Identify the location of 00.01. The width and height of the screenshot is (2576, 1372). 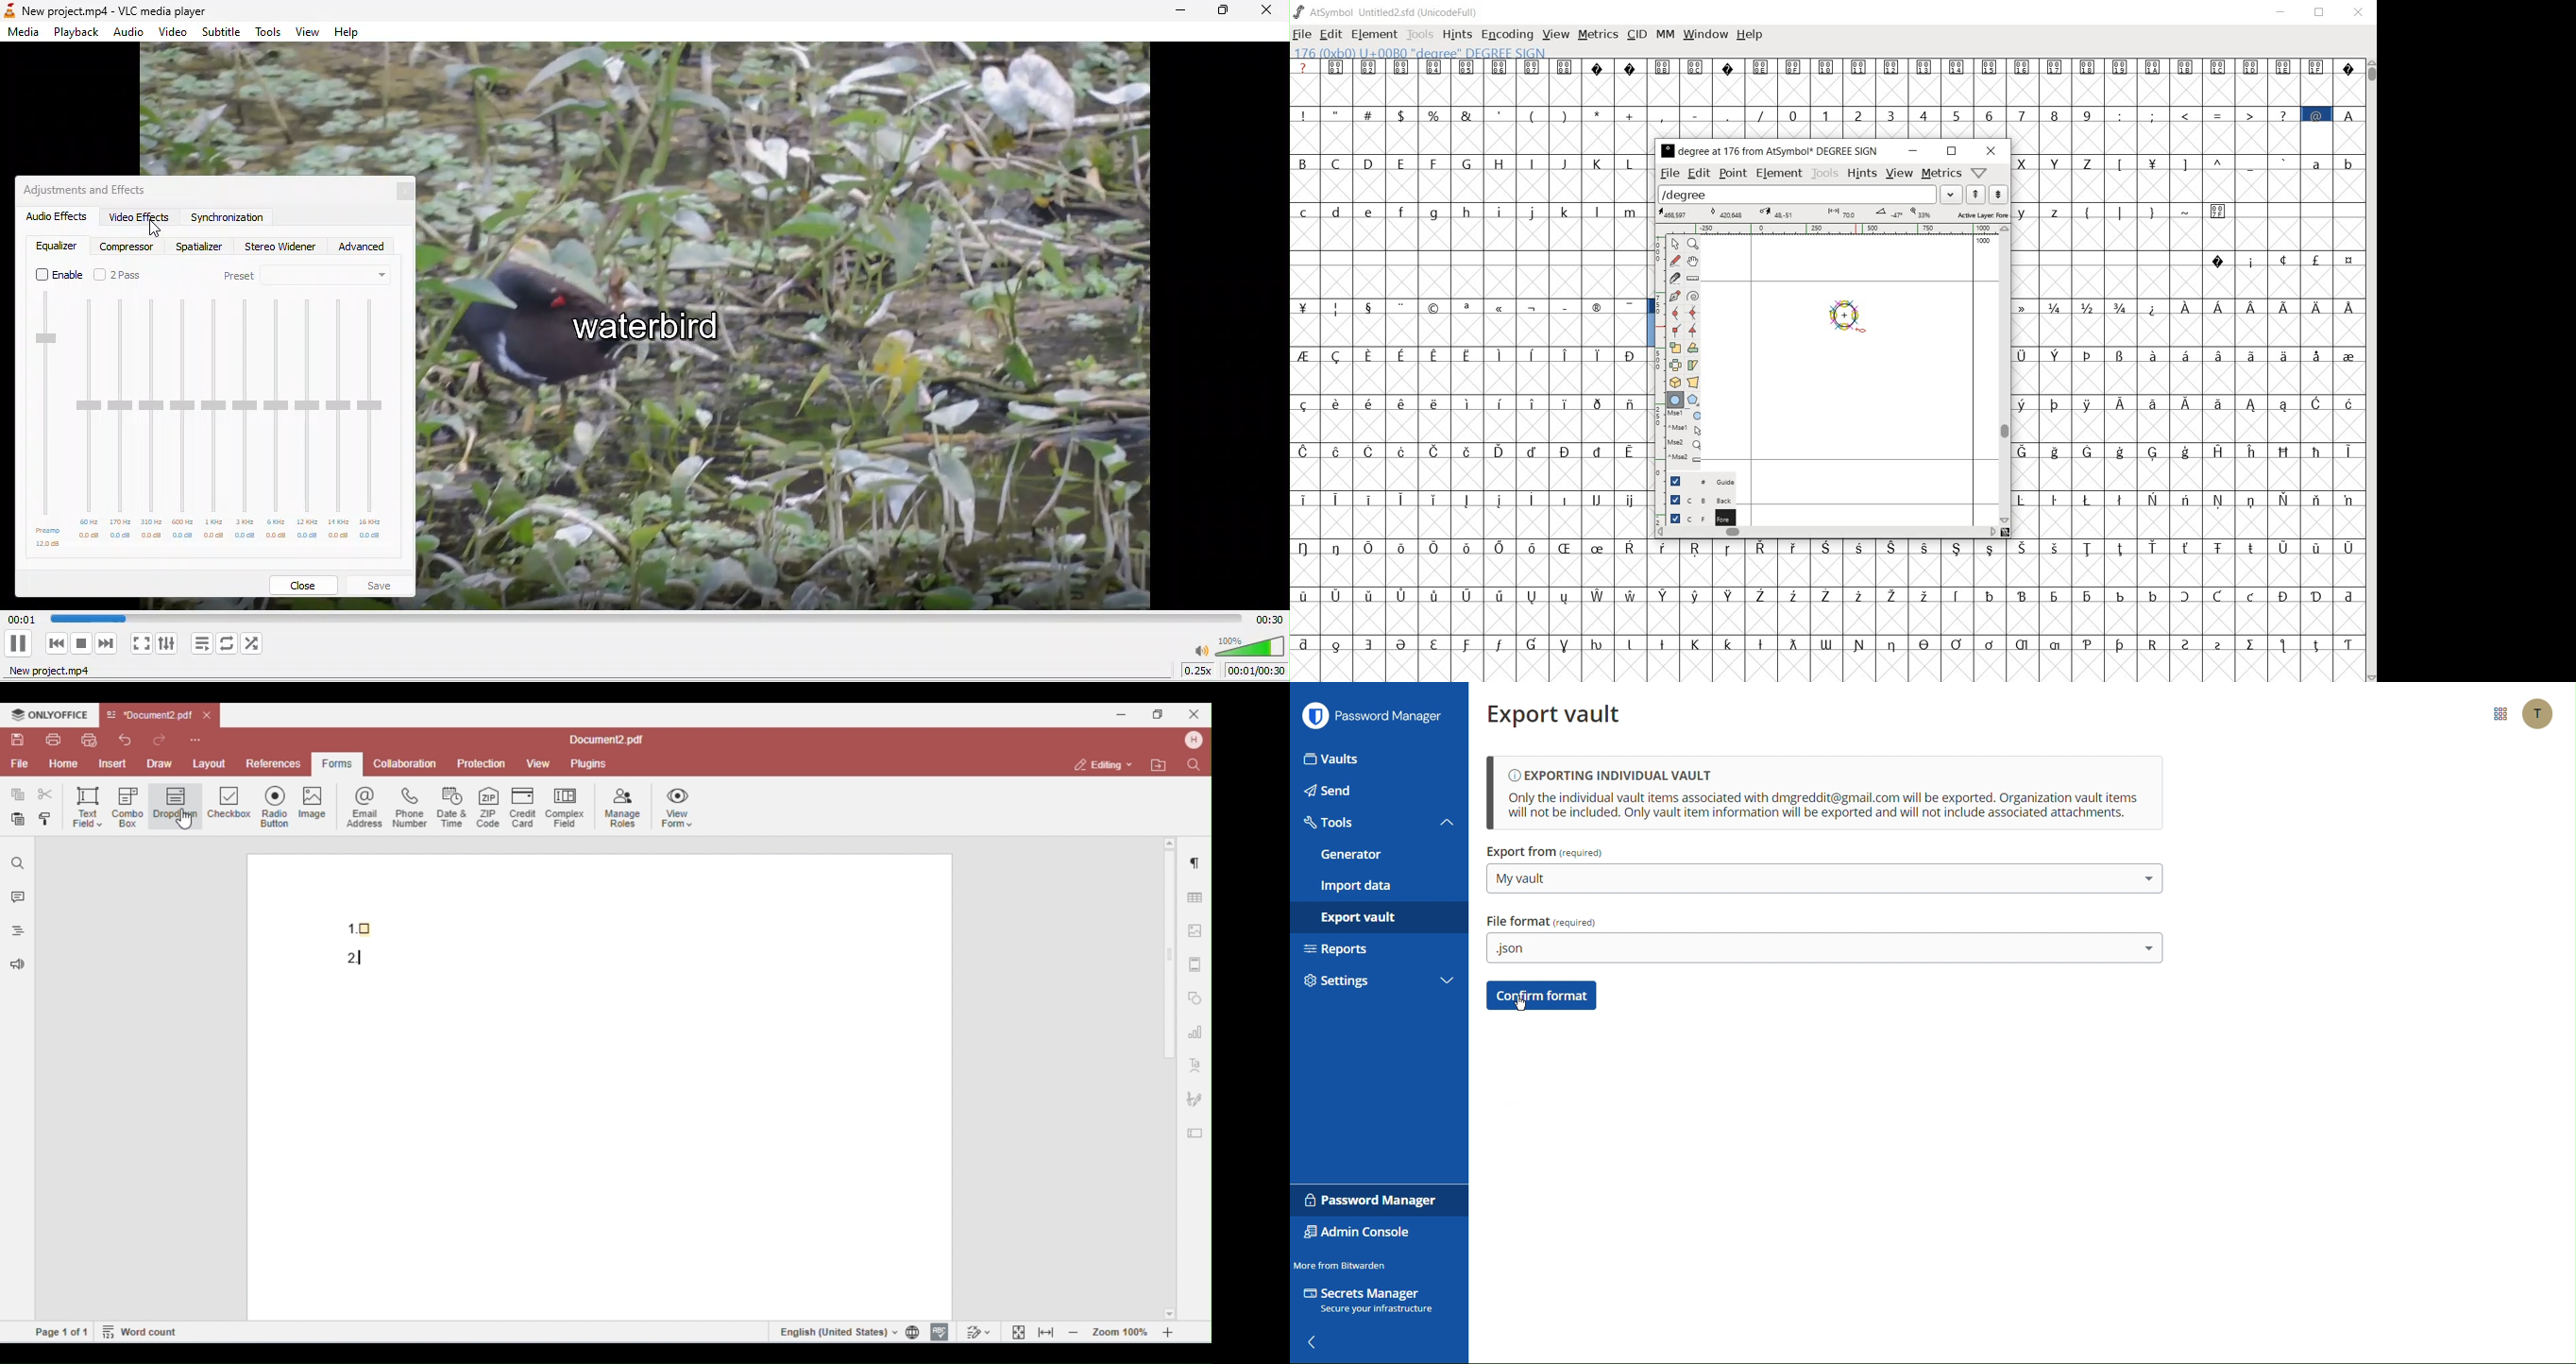
(20, 619).